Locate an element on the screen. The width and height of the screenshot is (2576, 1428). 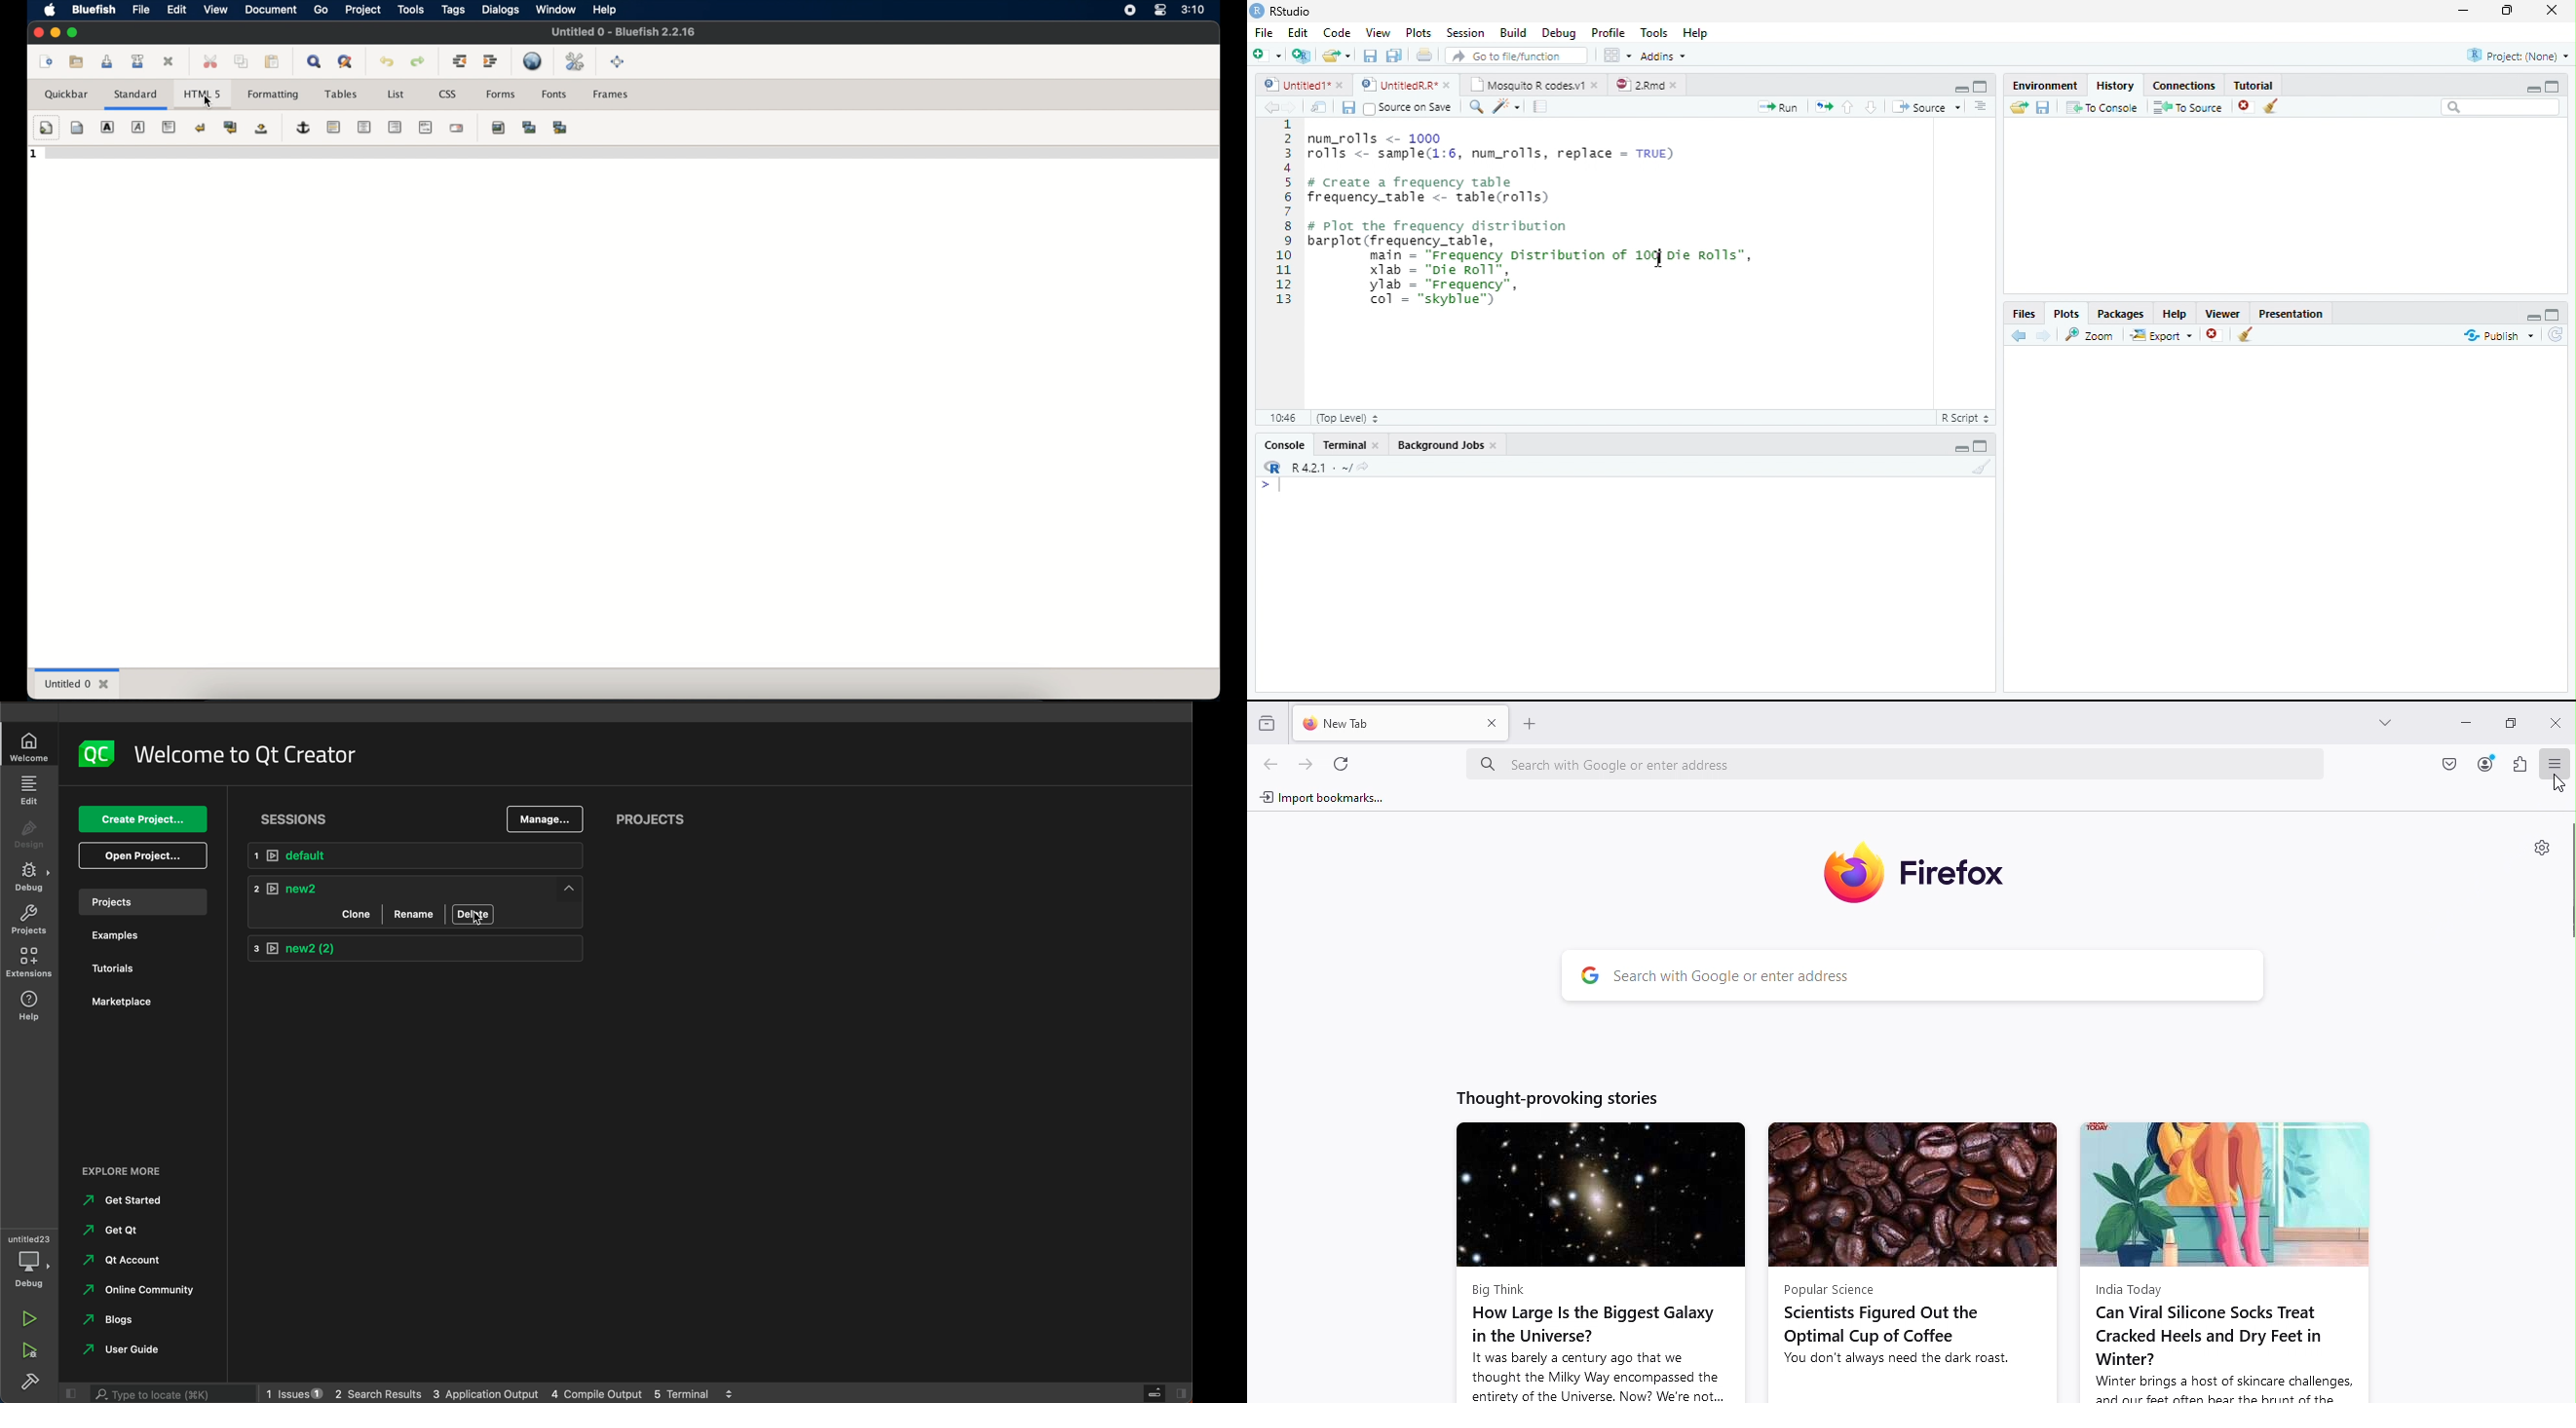
© UntitedRR* * is located at coordinates (1408, 85).